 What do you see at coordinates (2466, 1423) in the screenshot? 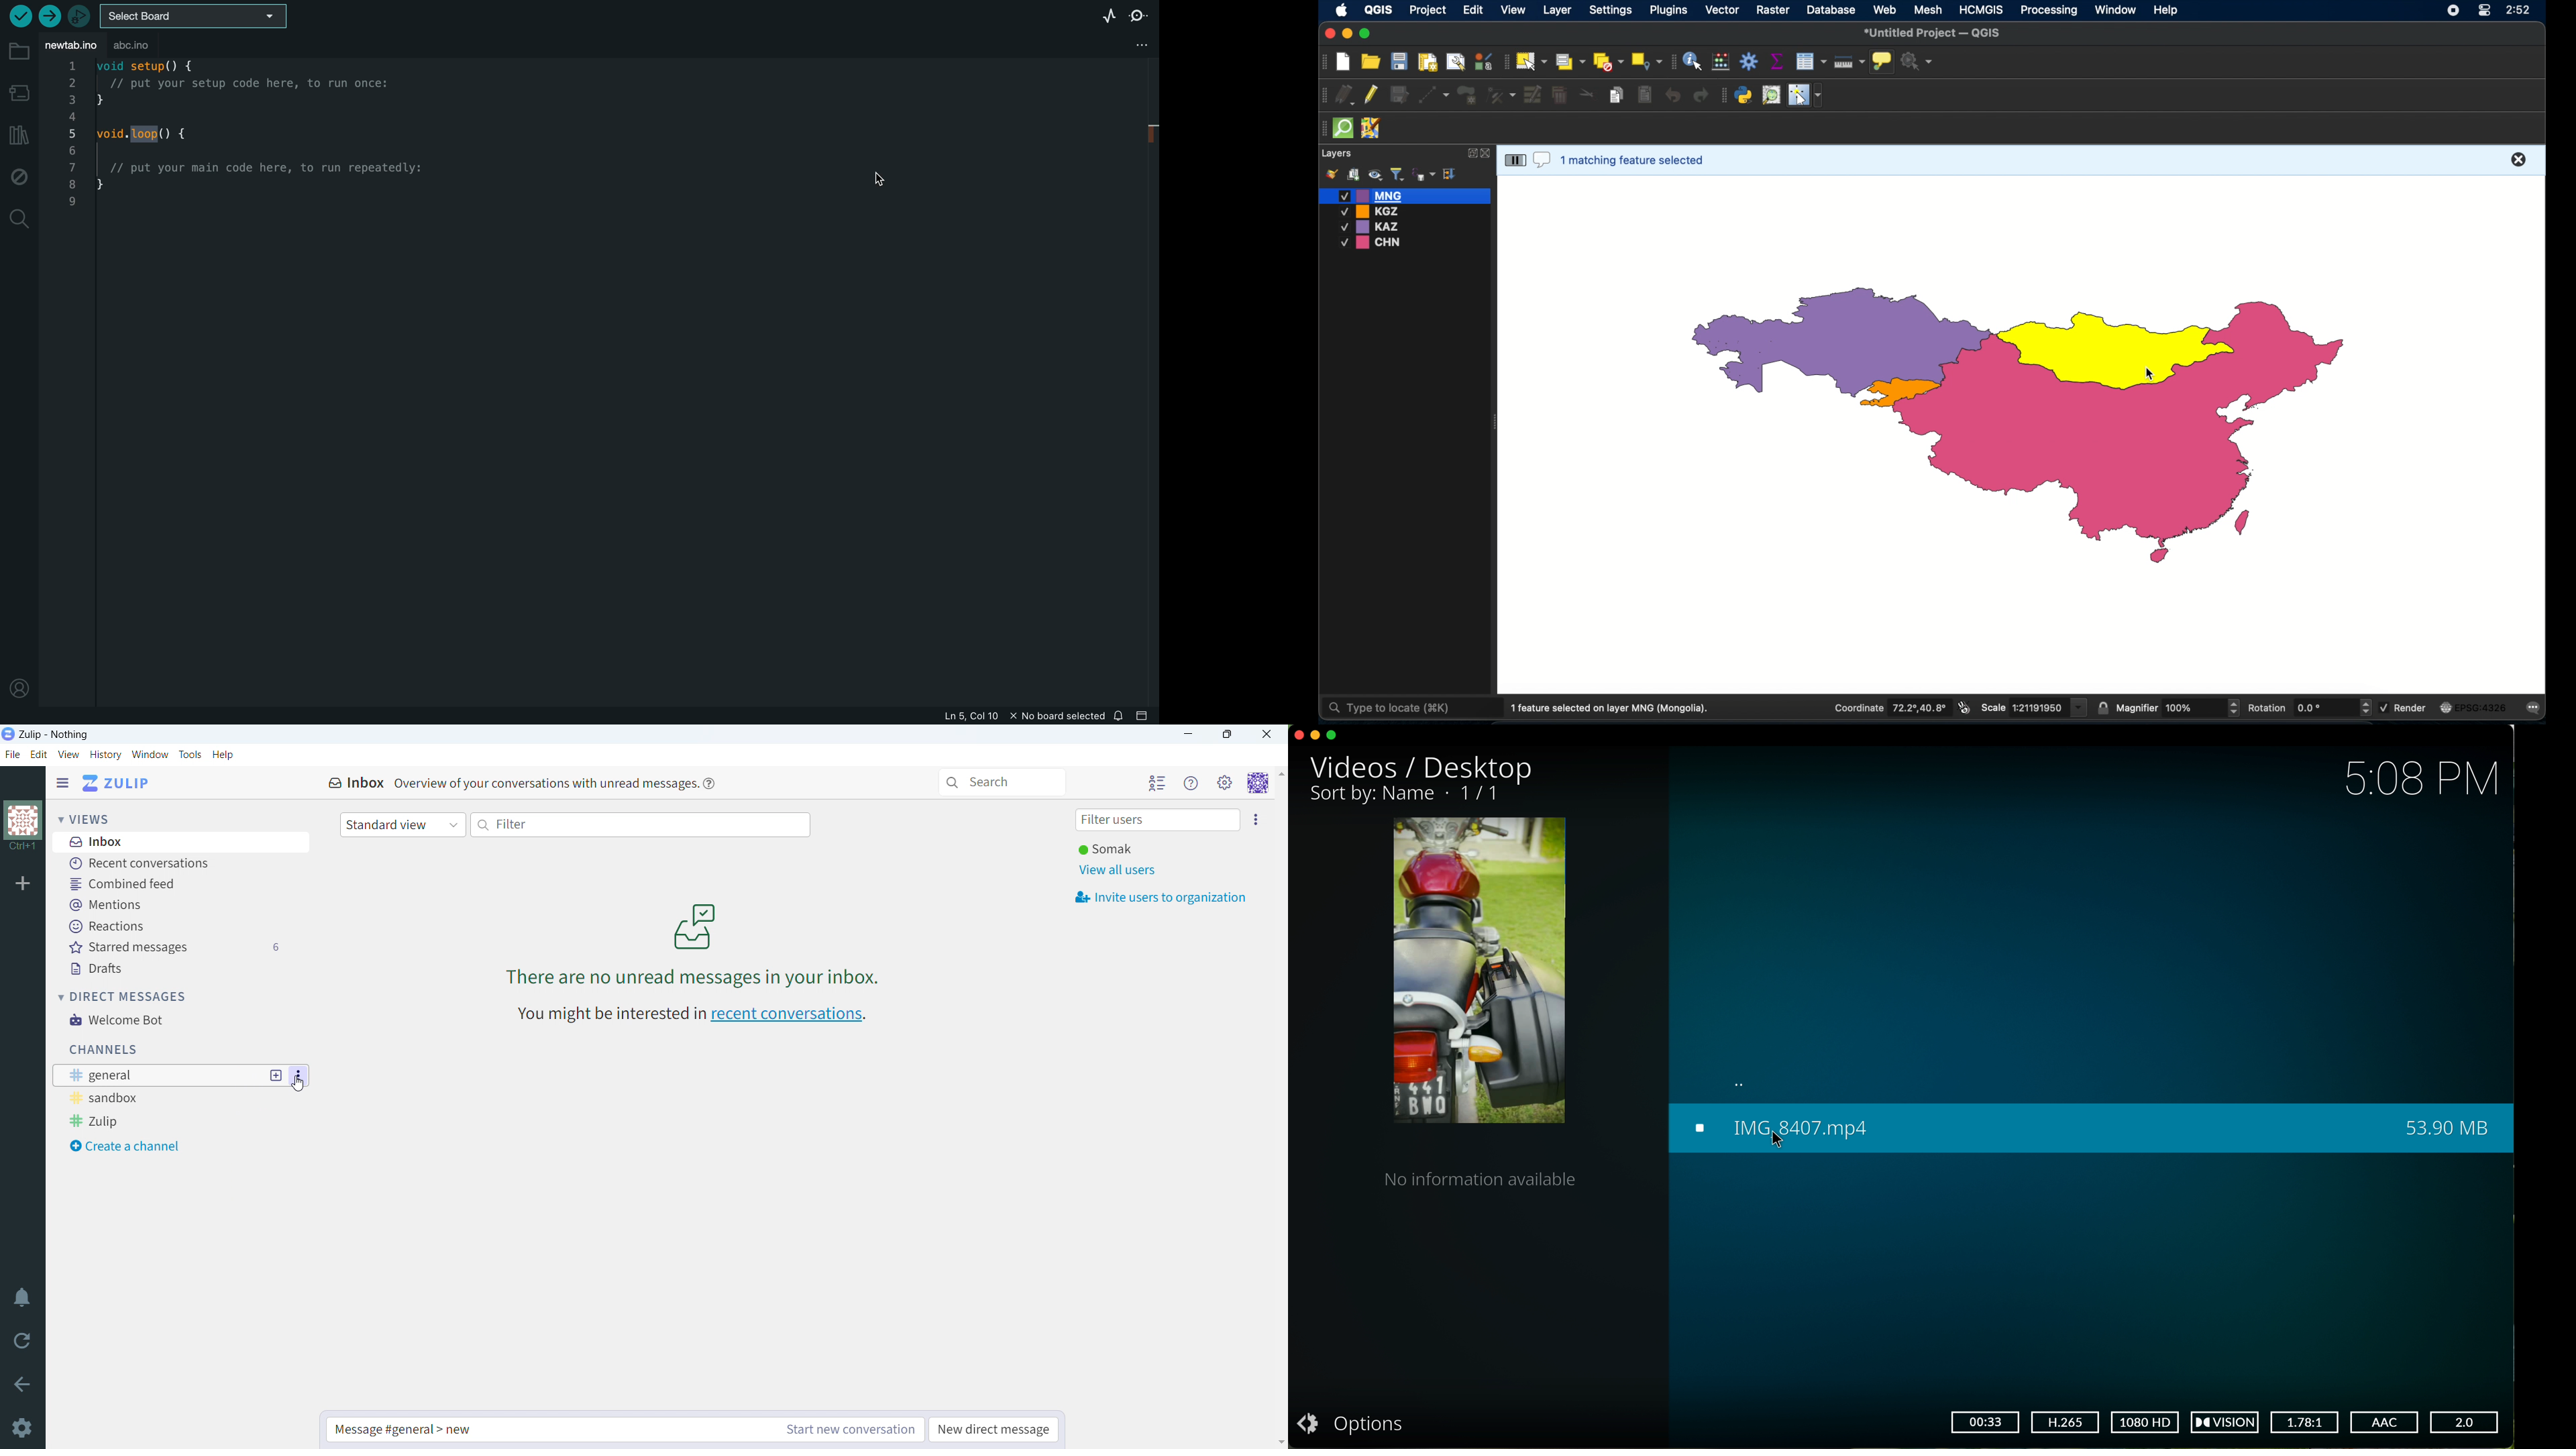
I see `2.0` at bounding box center [2466, 1423].